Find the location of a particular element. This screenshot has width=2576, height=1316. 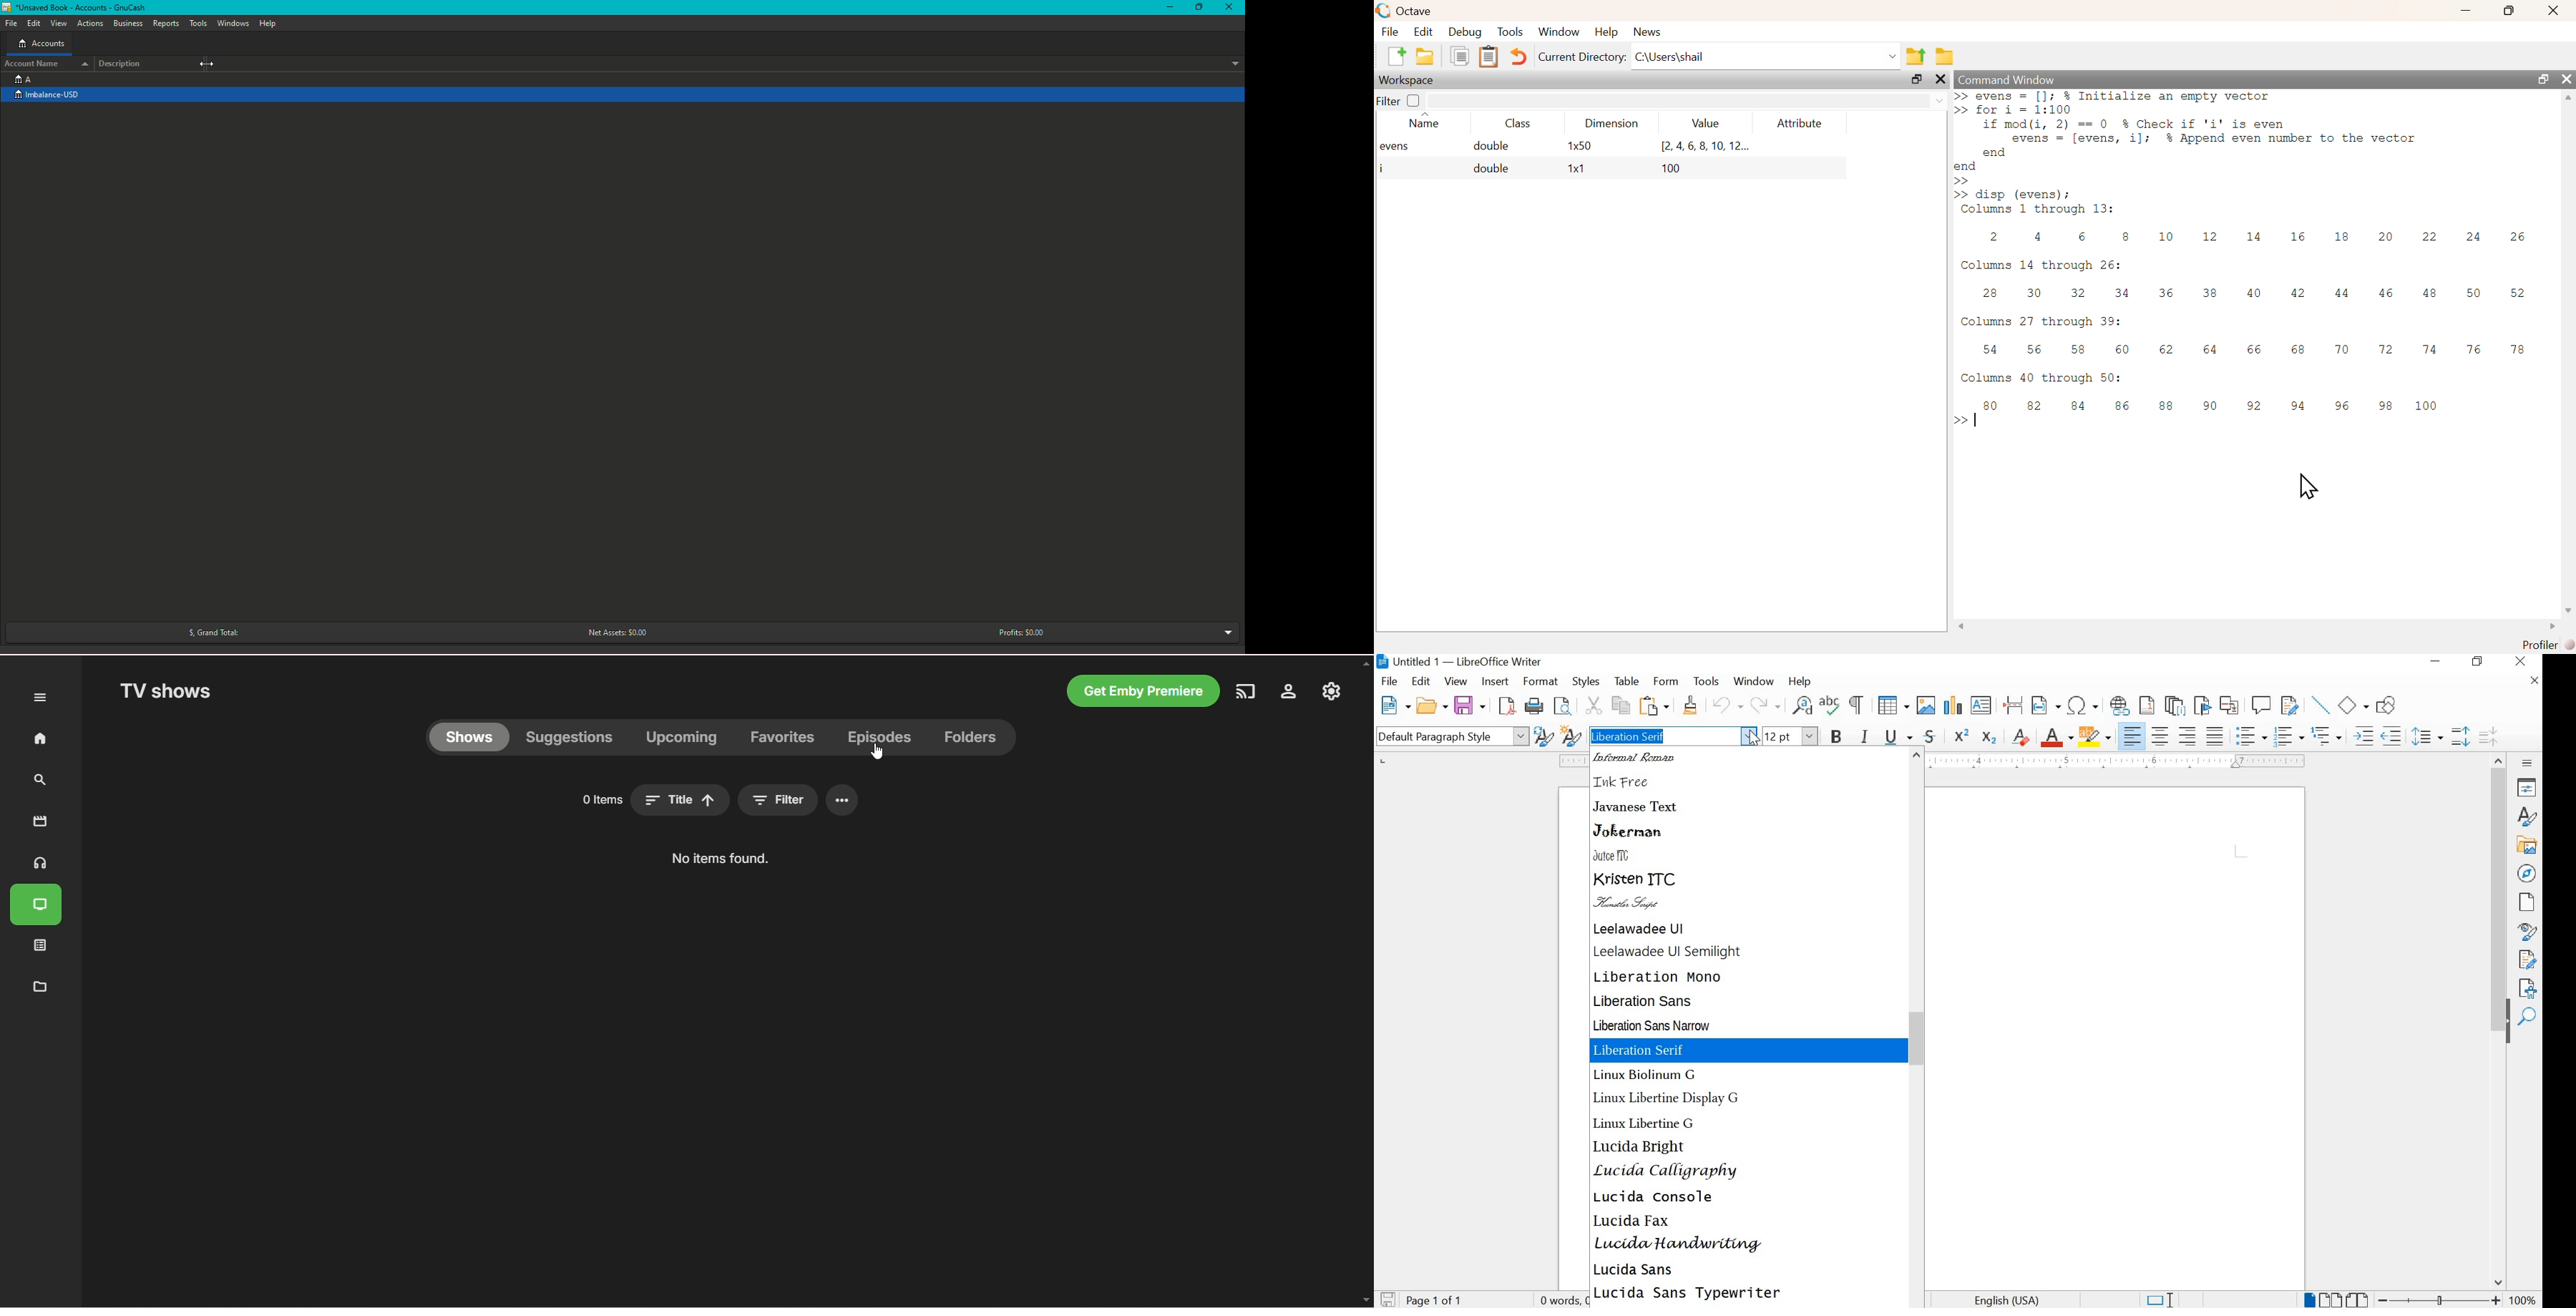

TV shows is located at coordinates (170, 693).